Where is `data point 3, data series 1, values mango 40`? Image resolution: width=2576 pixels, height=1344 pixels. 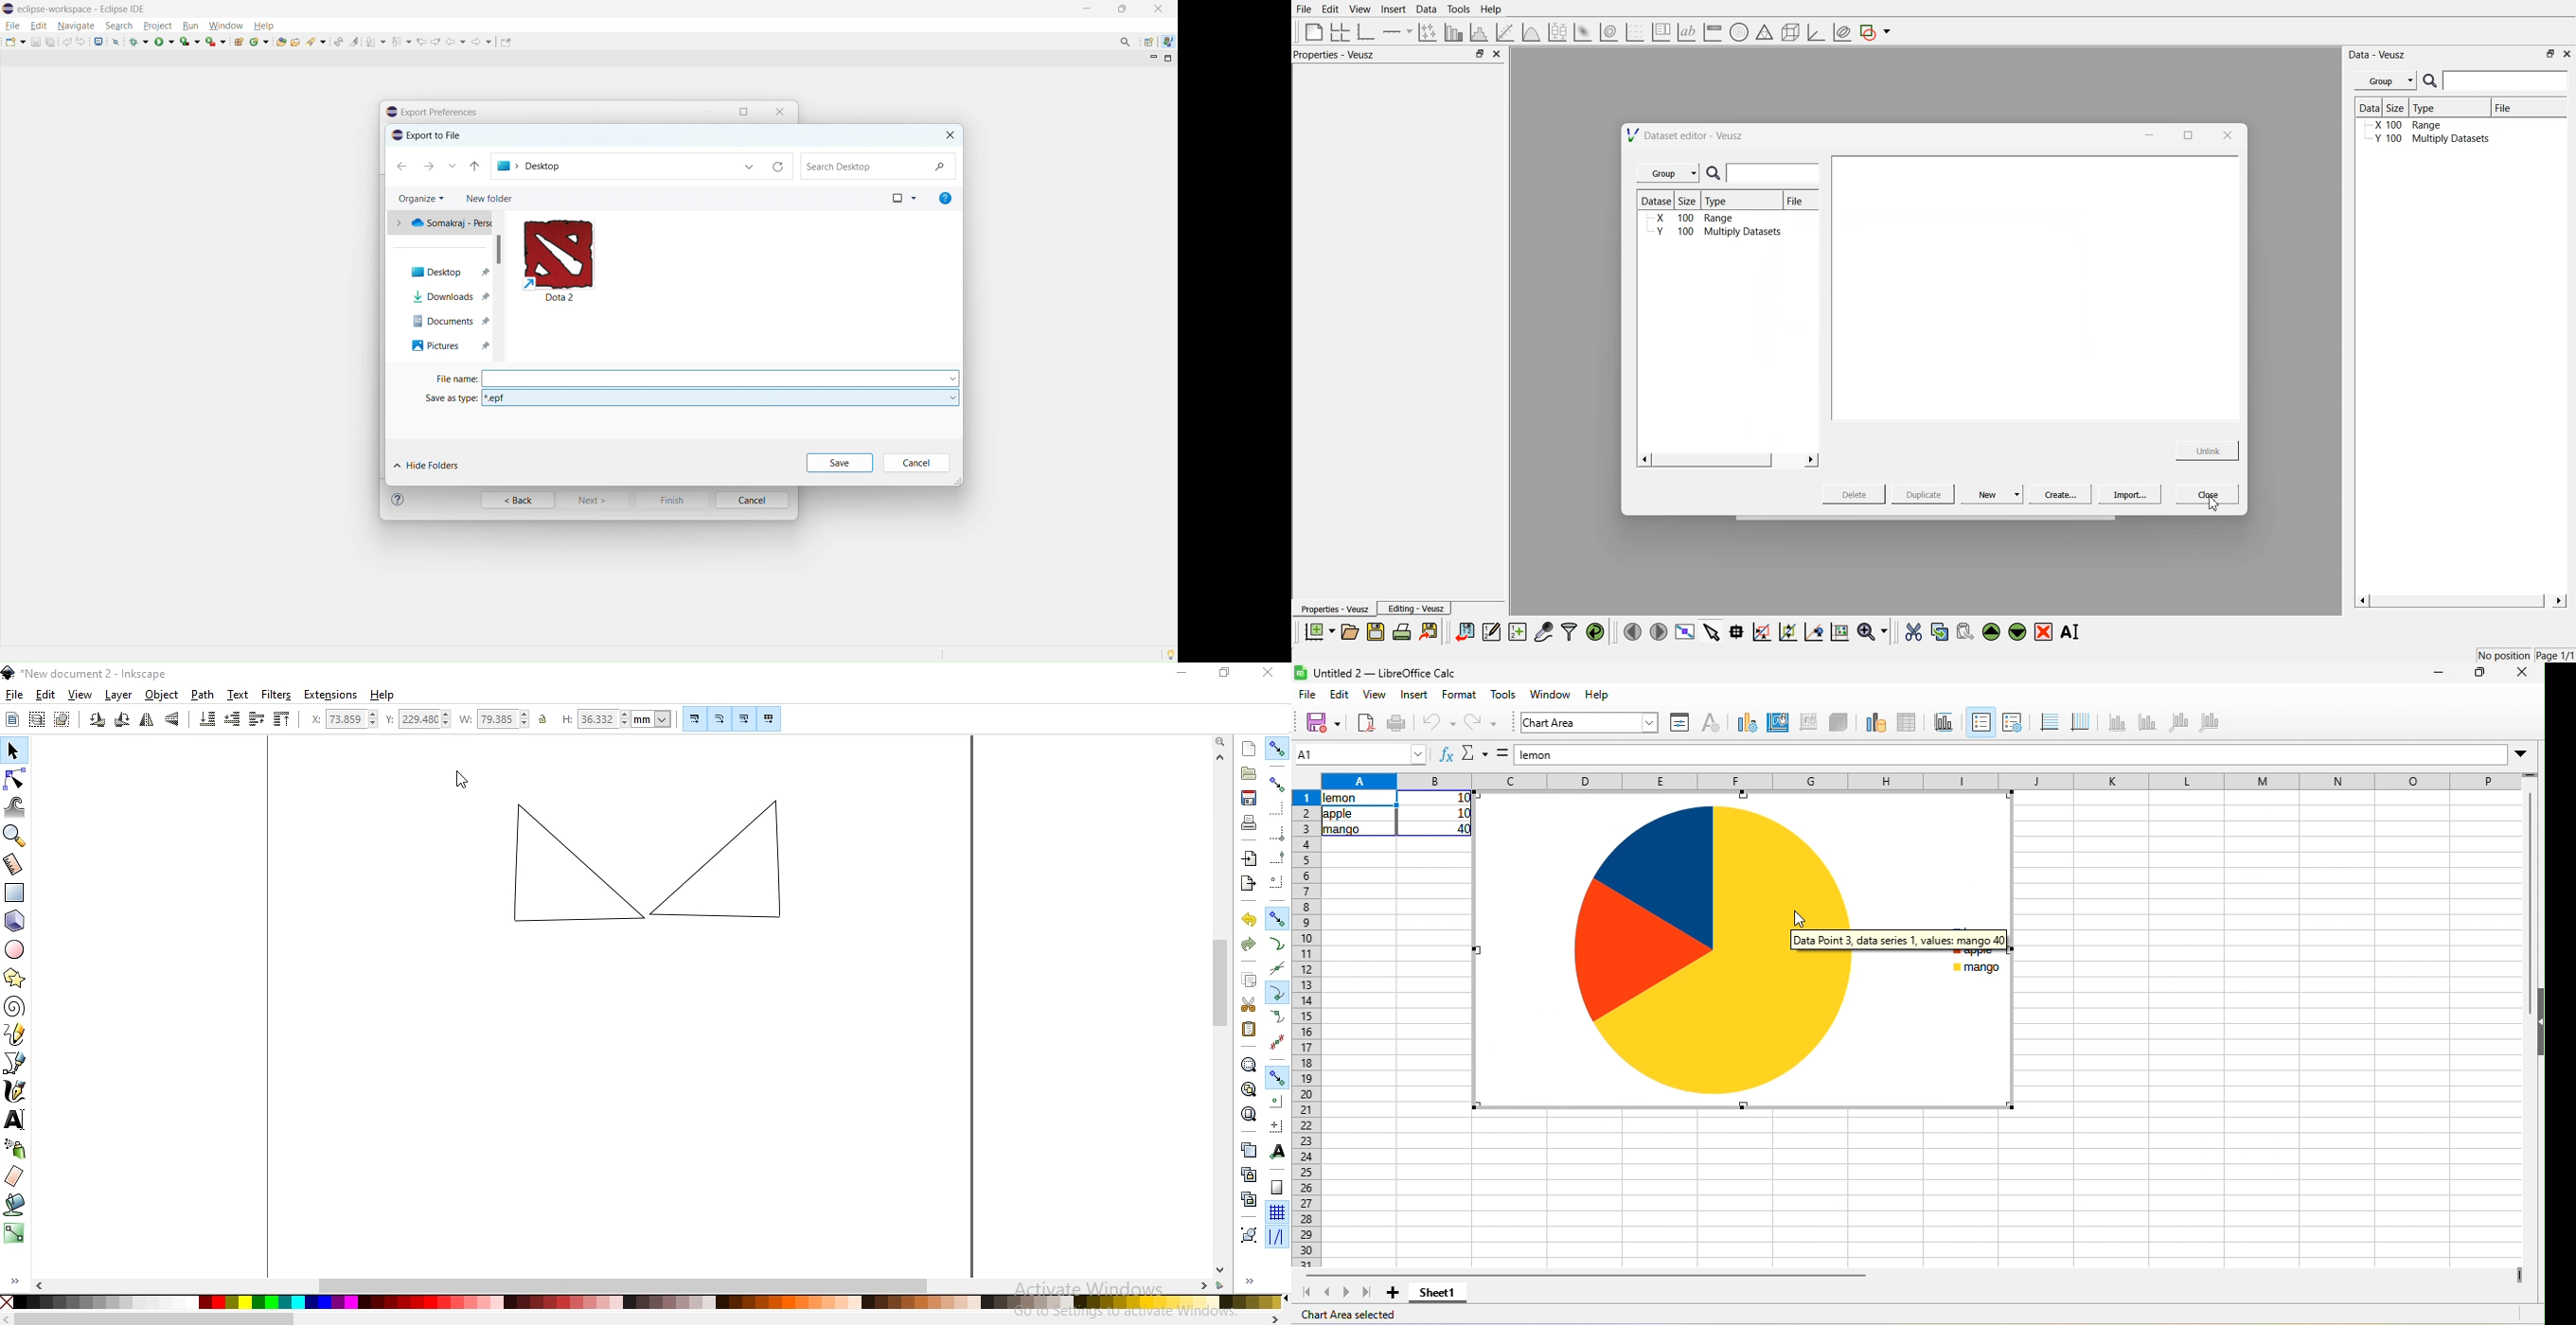
data point 3, data series 1, values mango 40 is located at coordinates (1933, 941).